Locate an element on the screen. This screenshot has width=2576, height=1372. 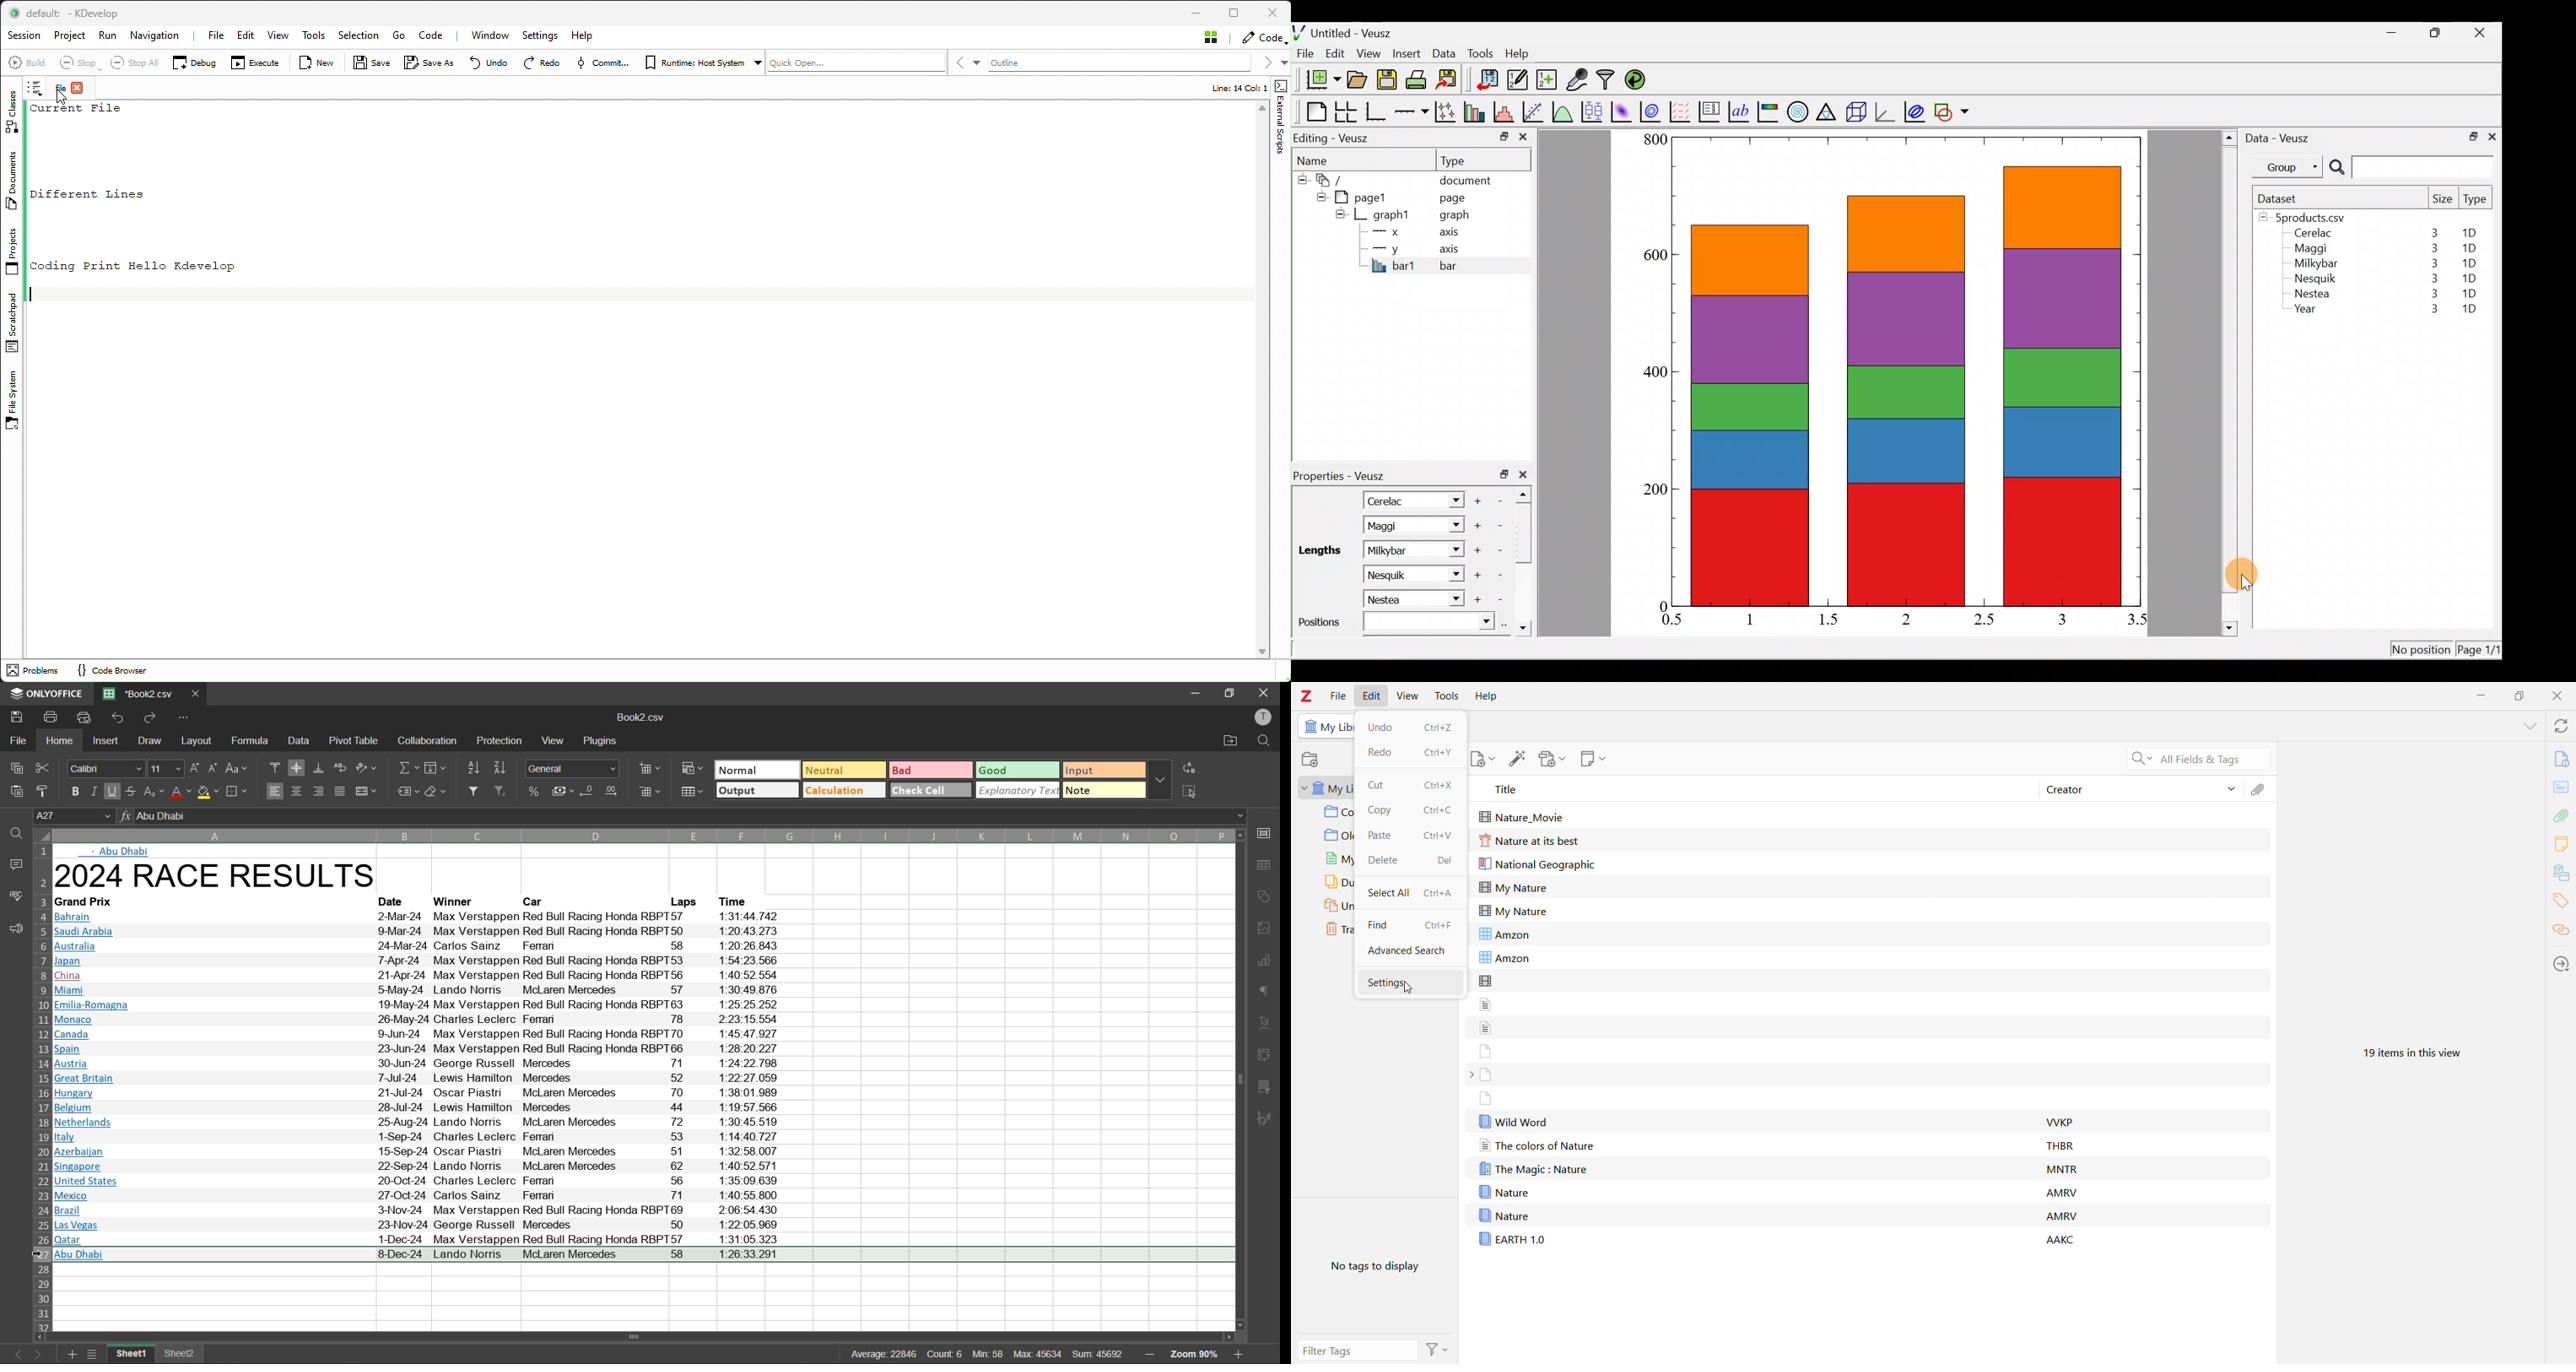
zoom out is located at coordinates (1150, 1352).